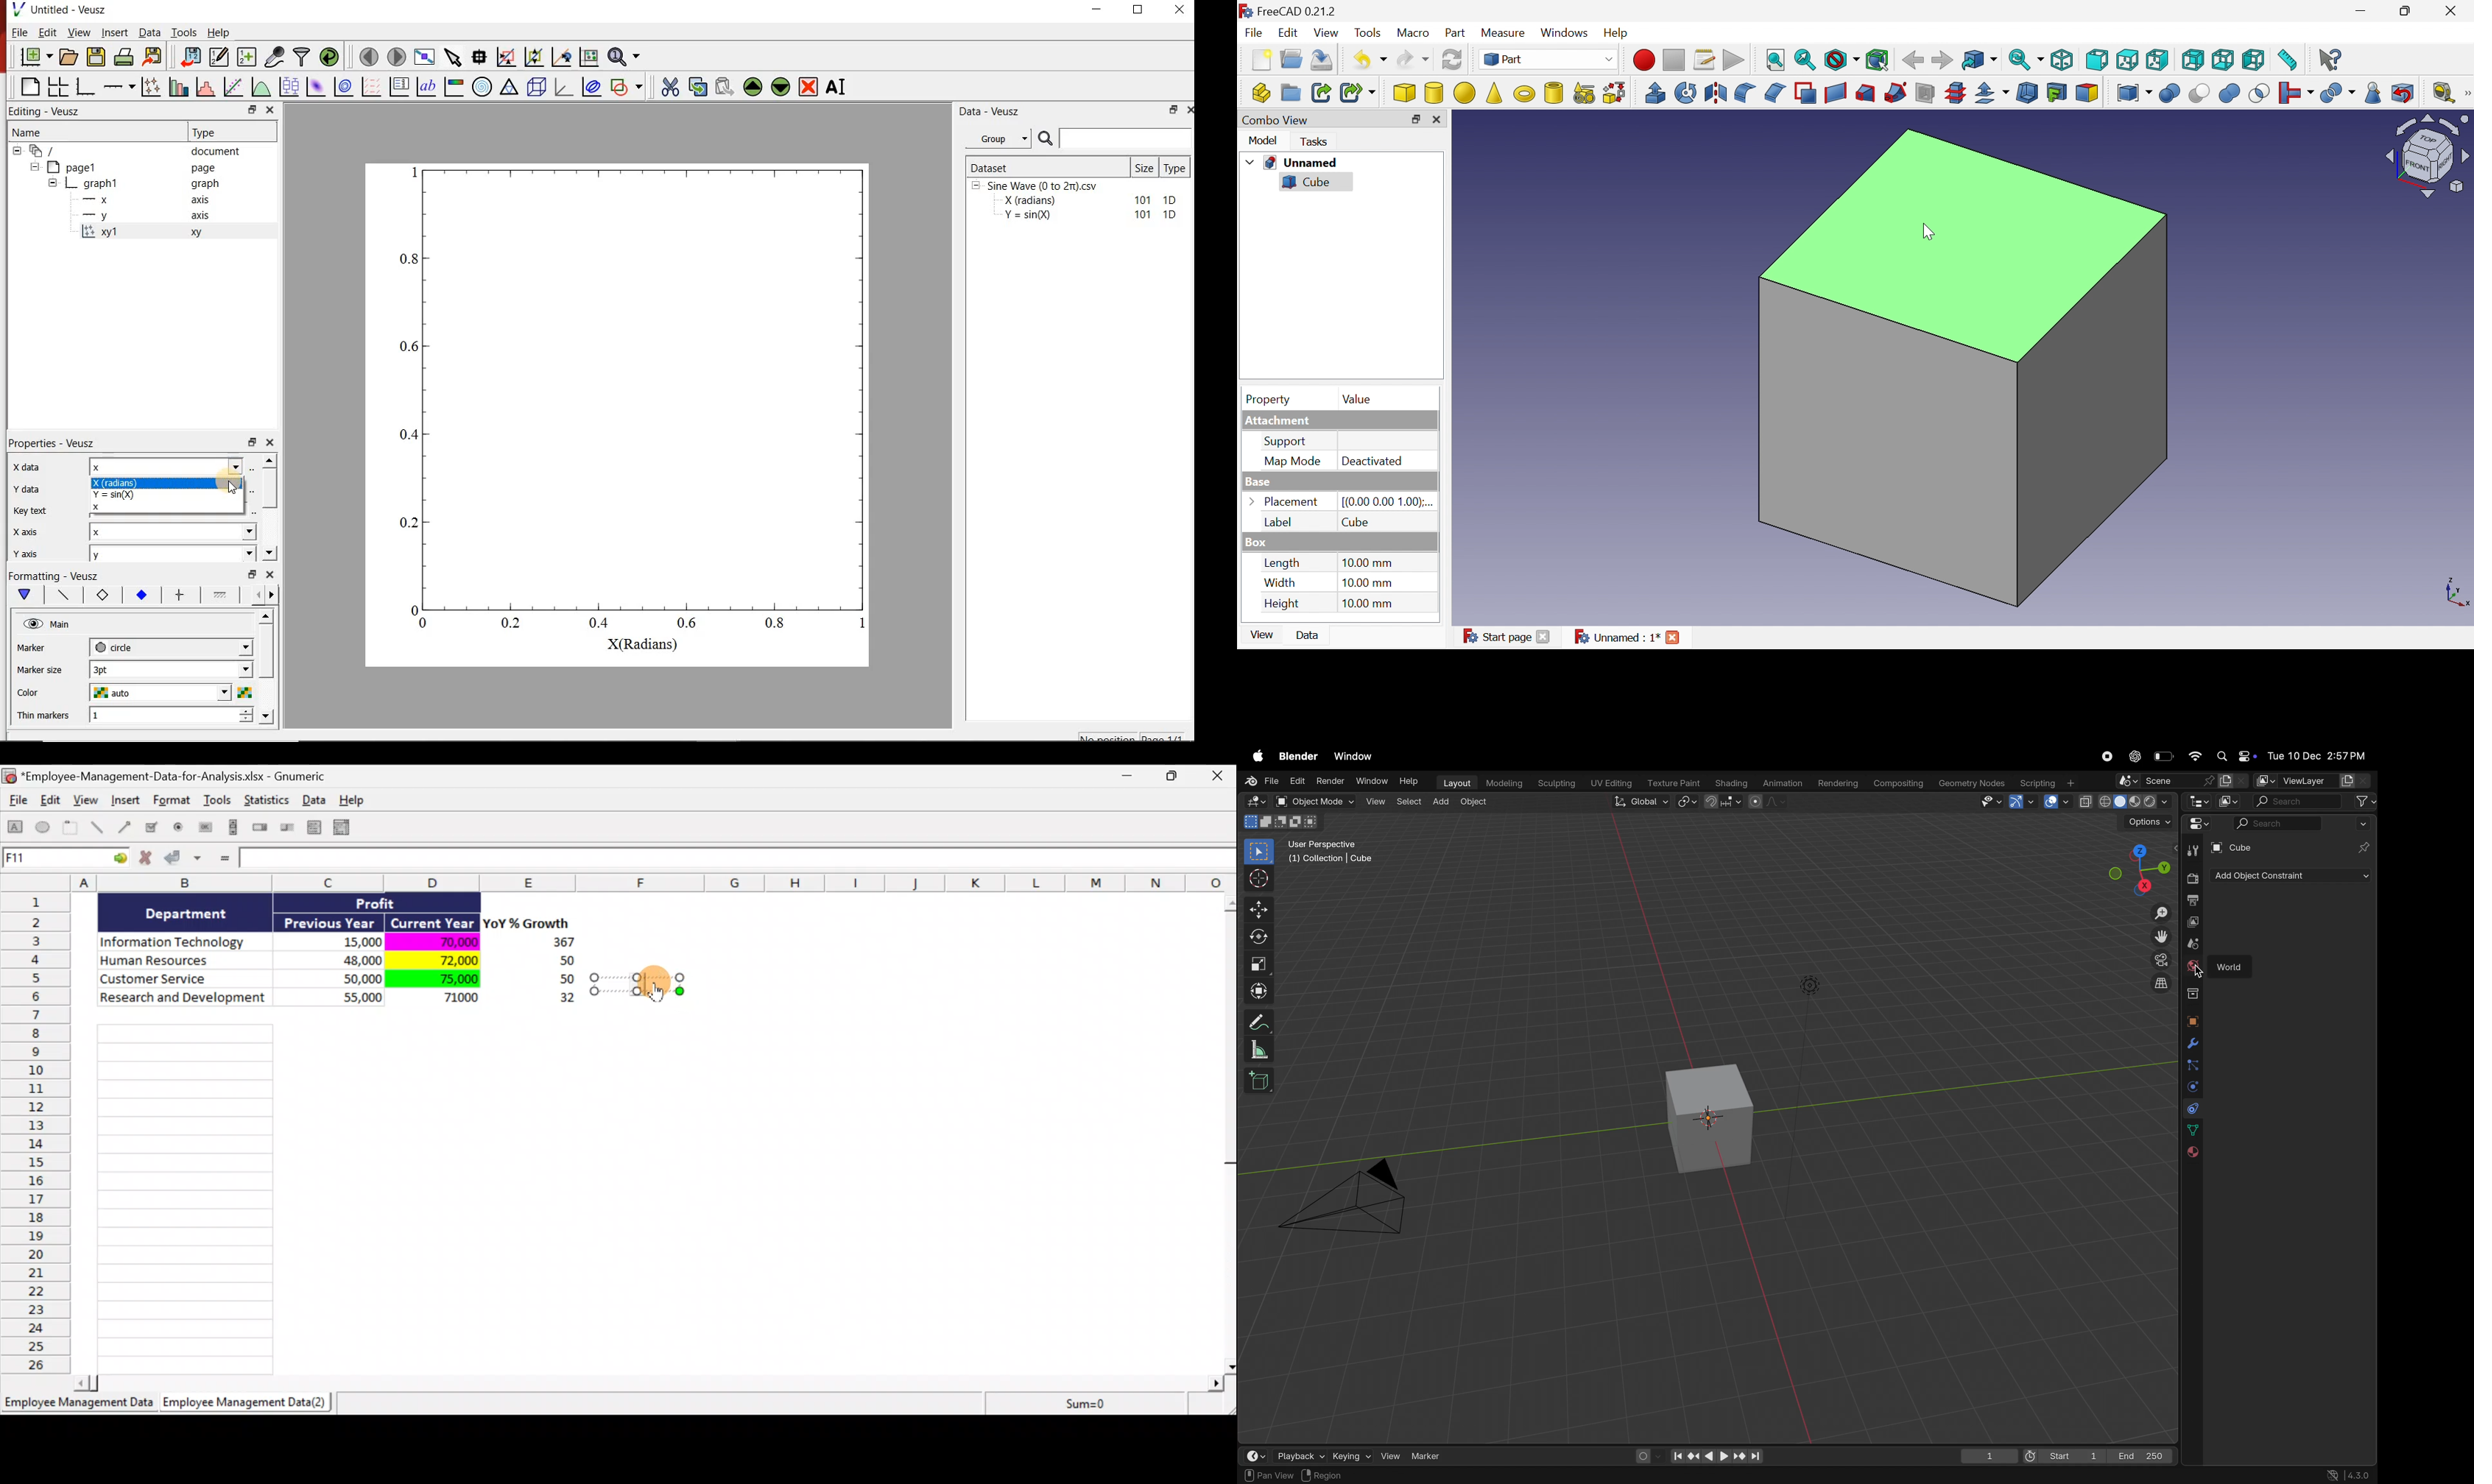  What do you see at coordinates (204, 830) in the screenshot?
I see `Create a button` at bounding box center [204, 830].